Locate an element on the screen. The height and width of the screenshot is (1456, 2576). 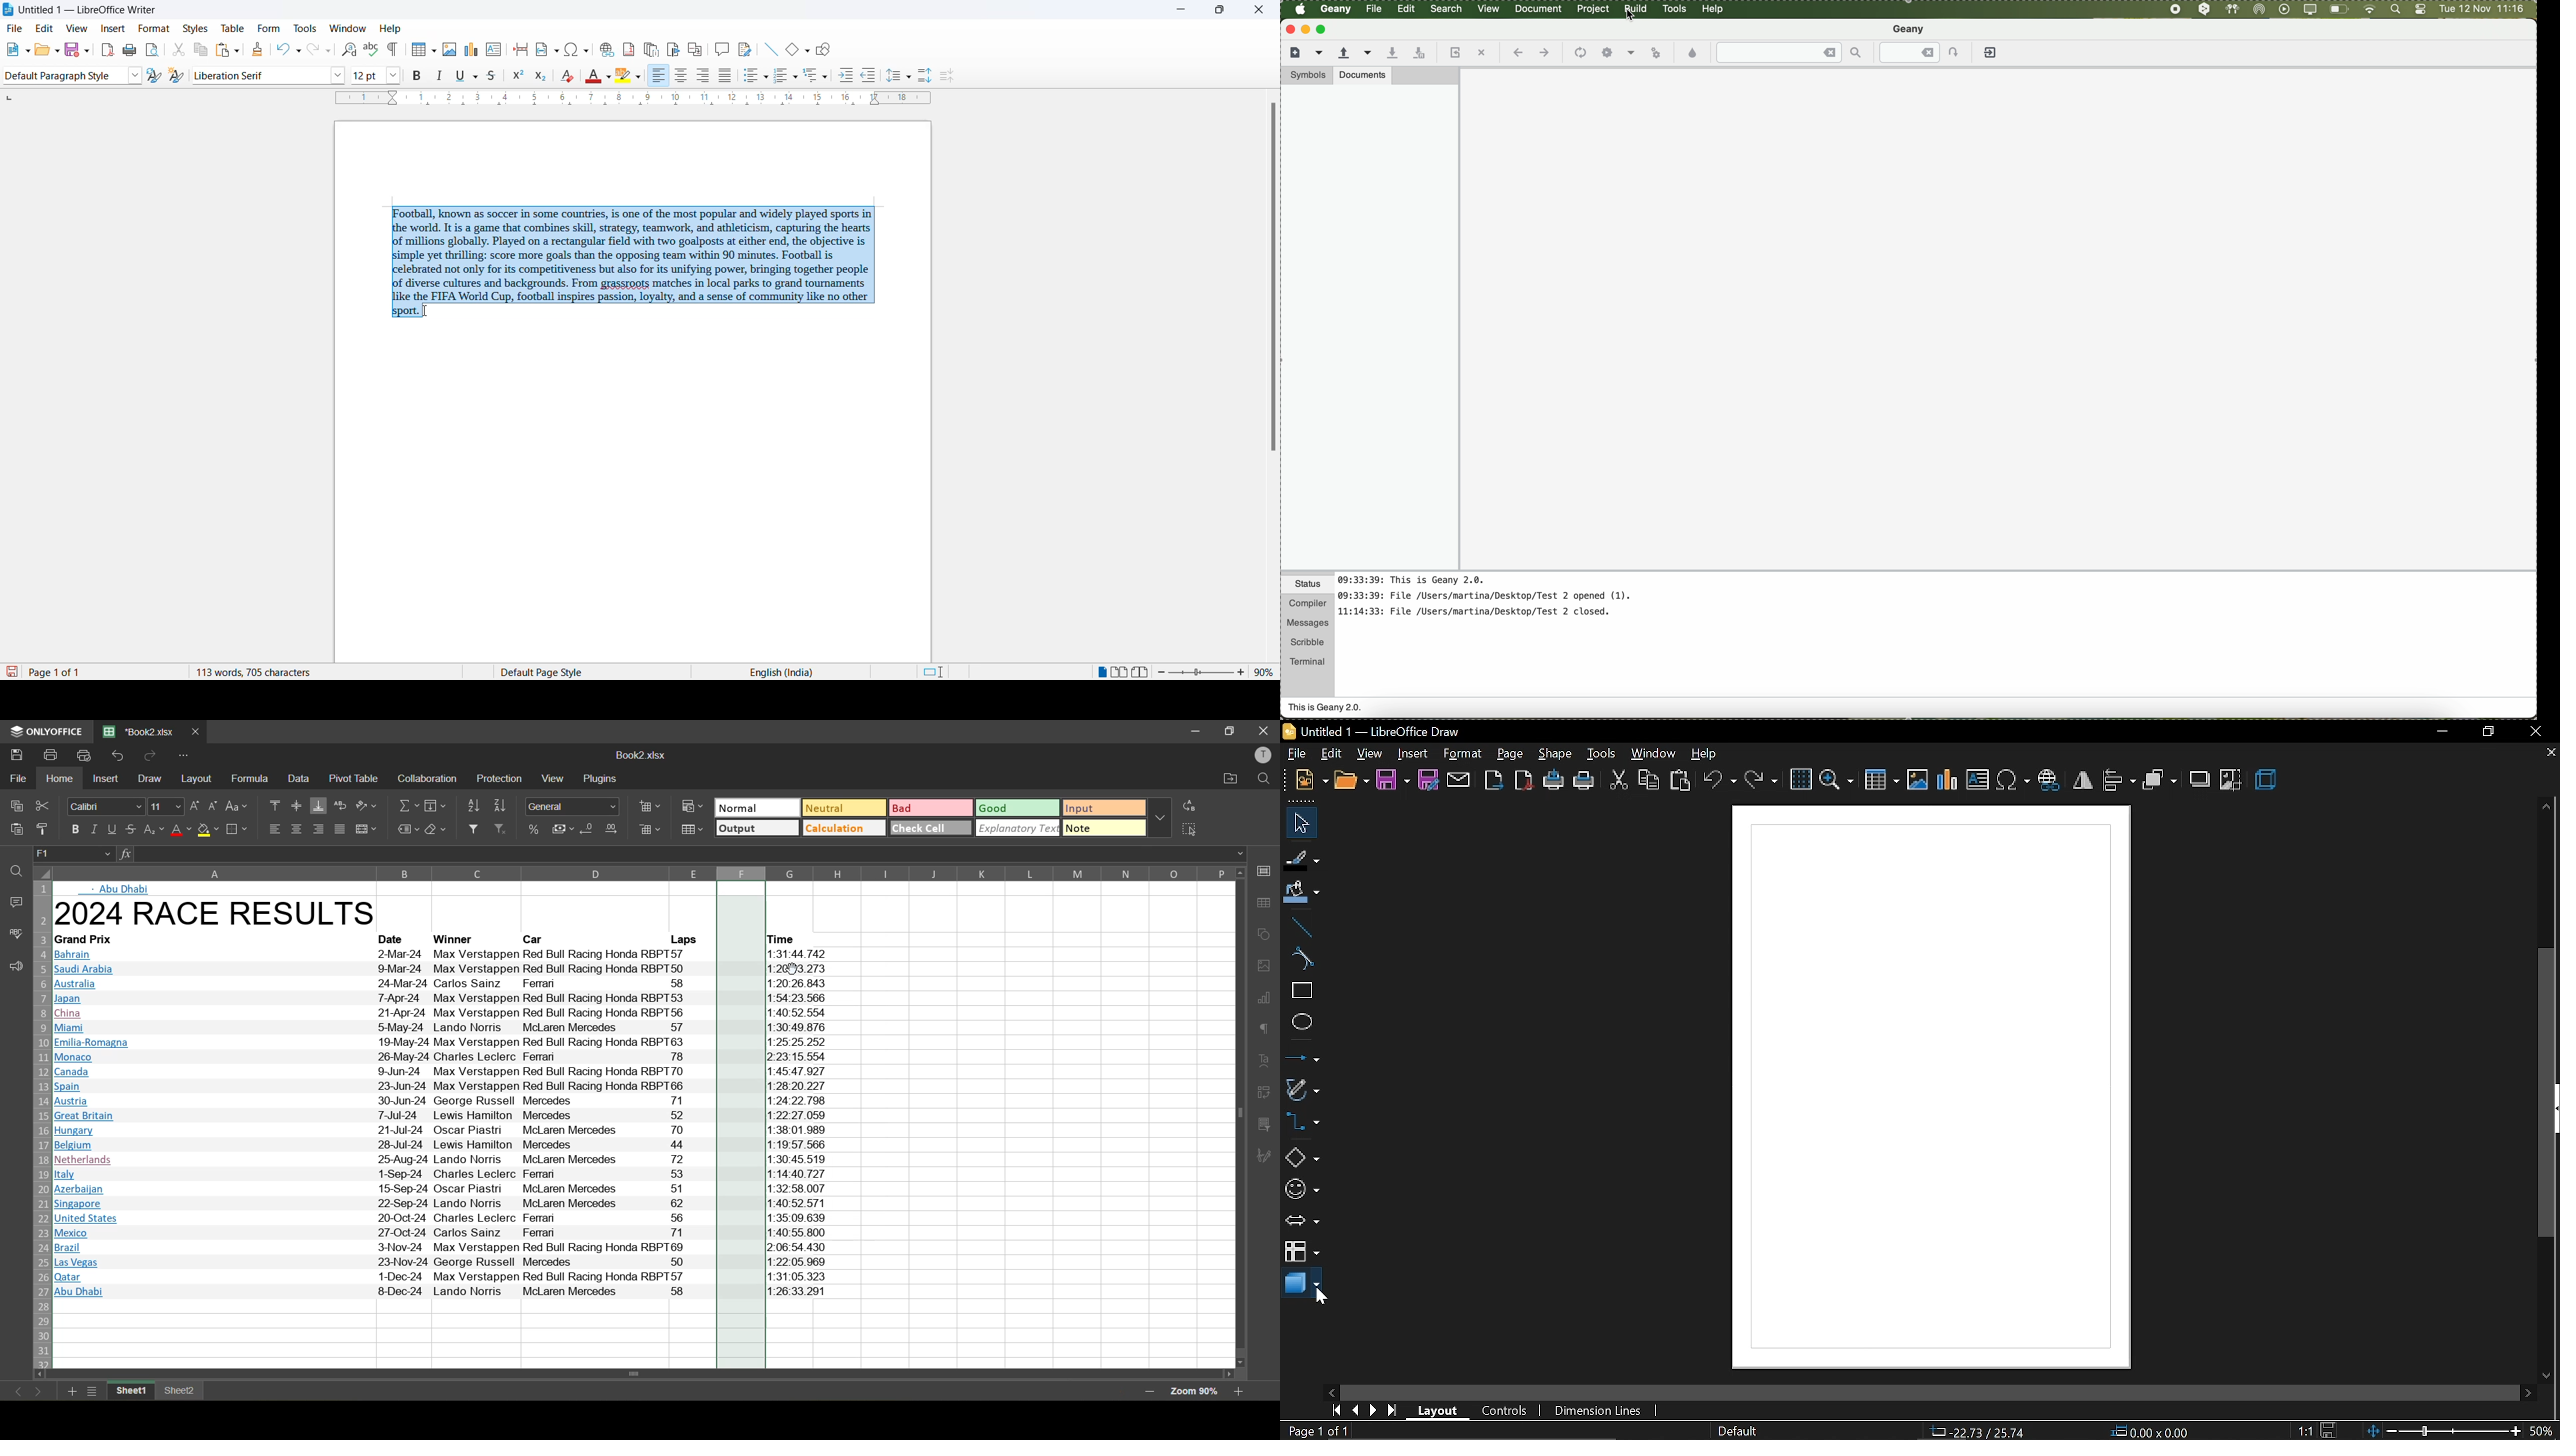
file is located at coordinates (17, 28).